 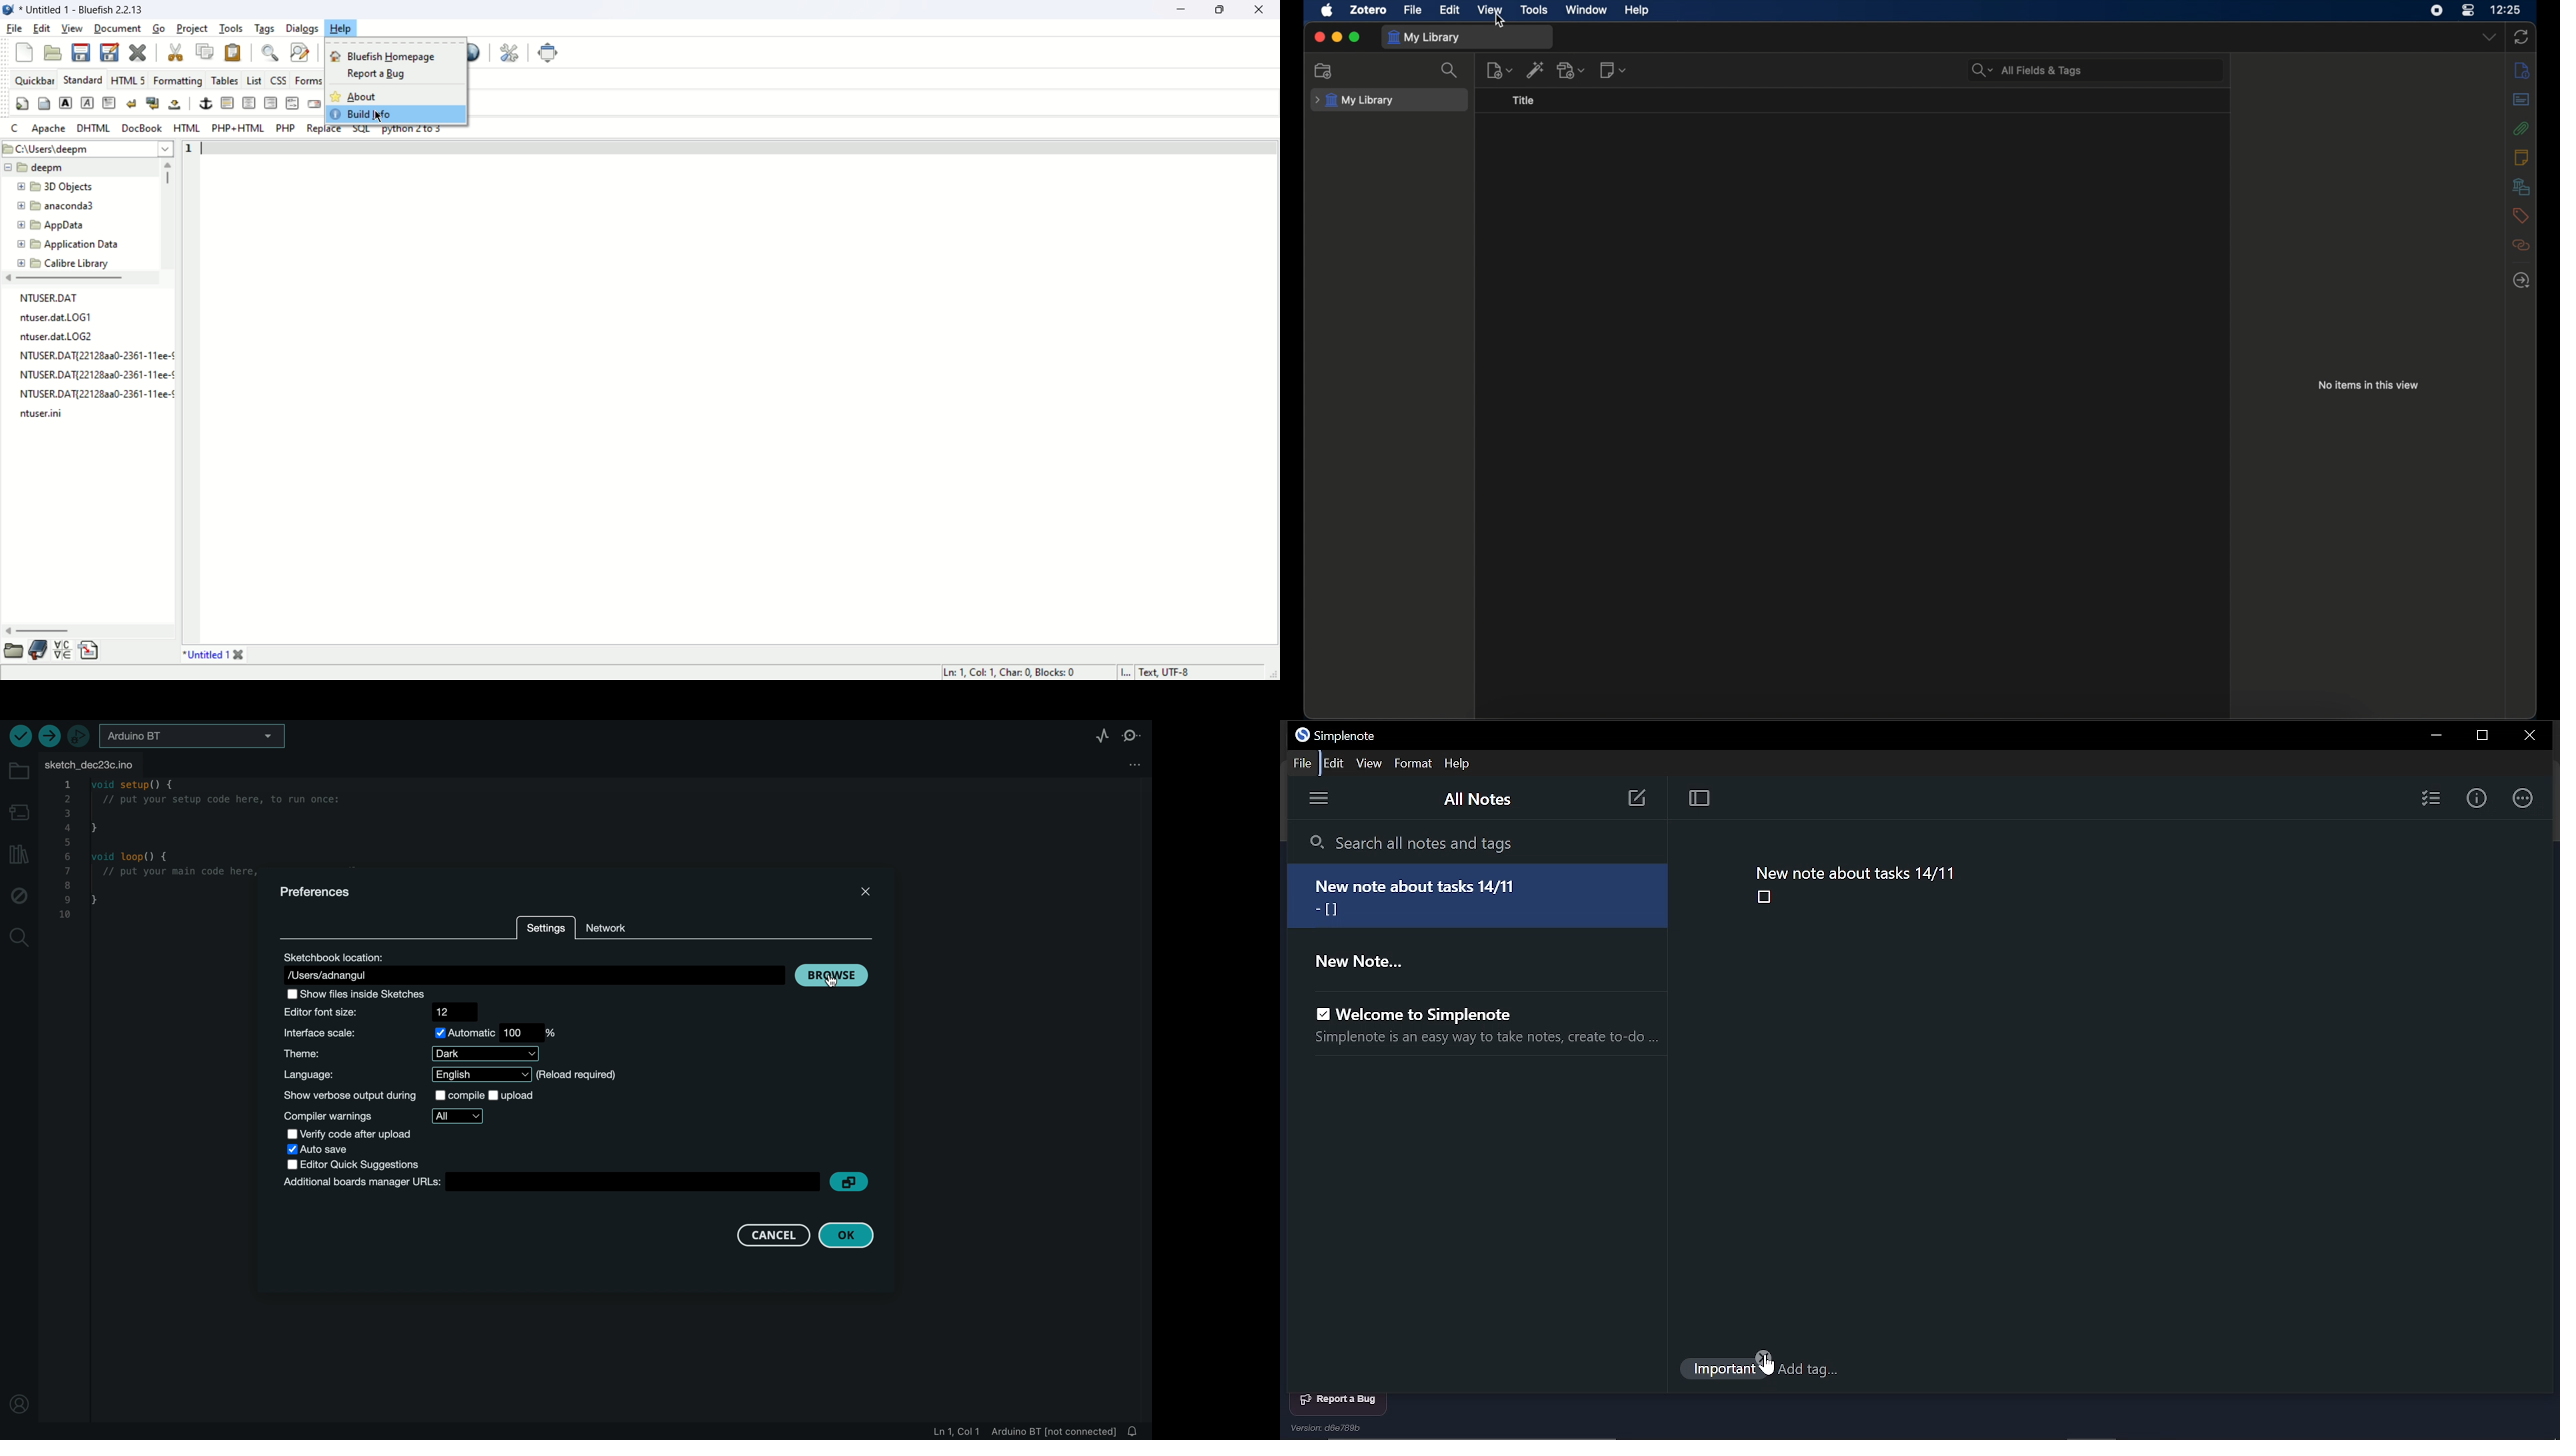 What do you see at coordinates (1478, 1041) in the screenshot?
I see `Simpienote Is an easy way to take notes, create to-do ...` at bounding box center [1478, 1041].